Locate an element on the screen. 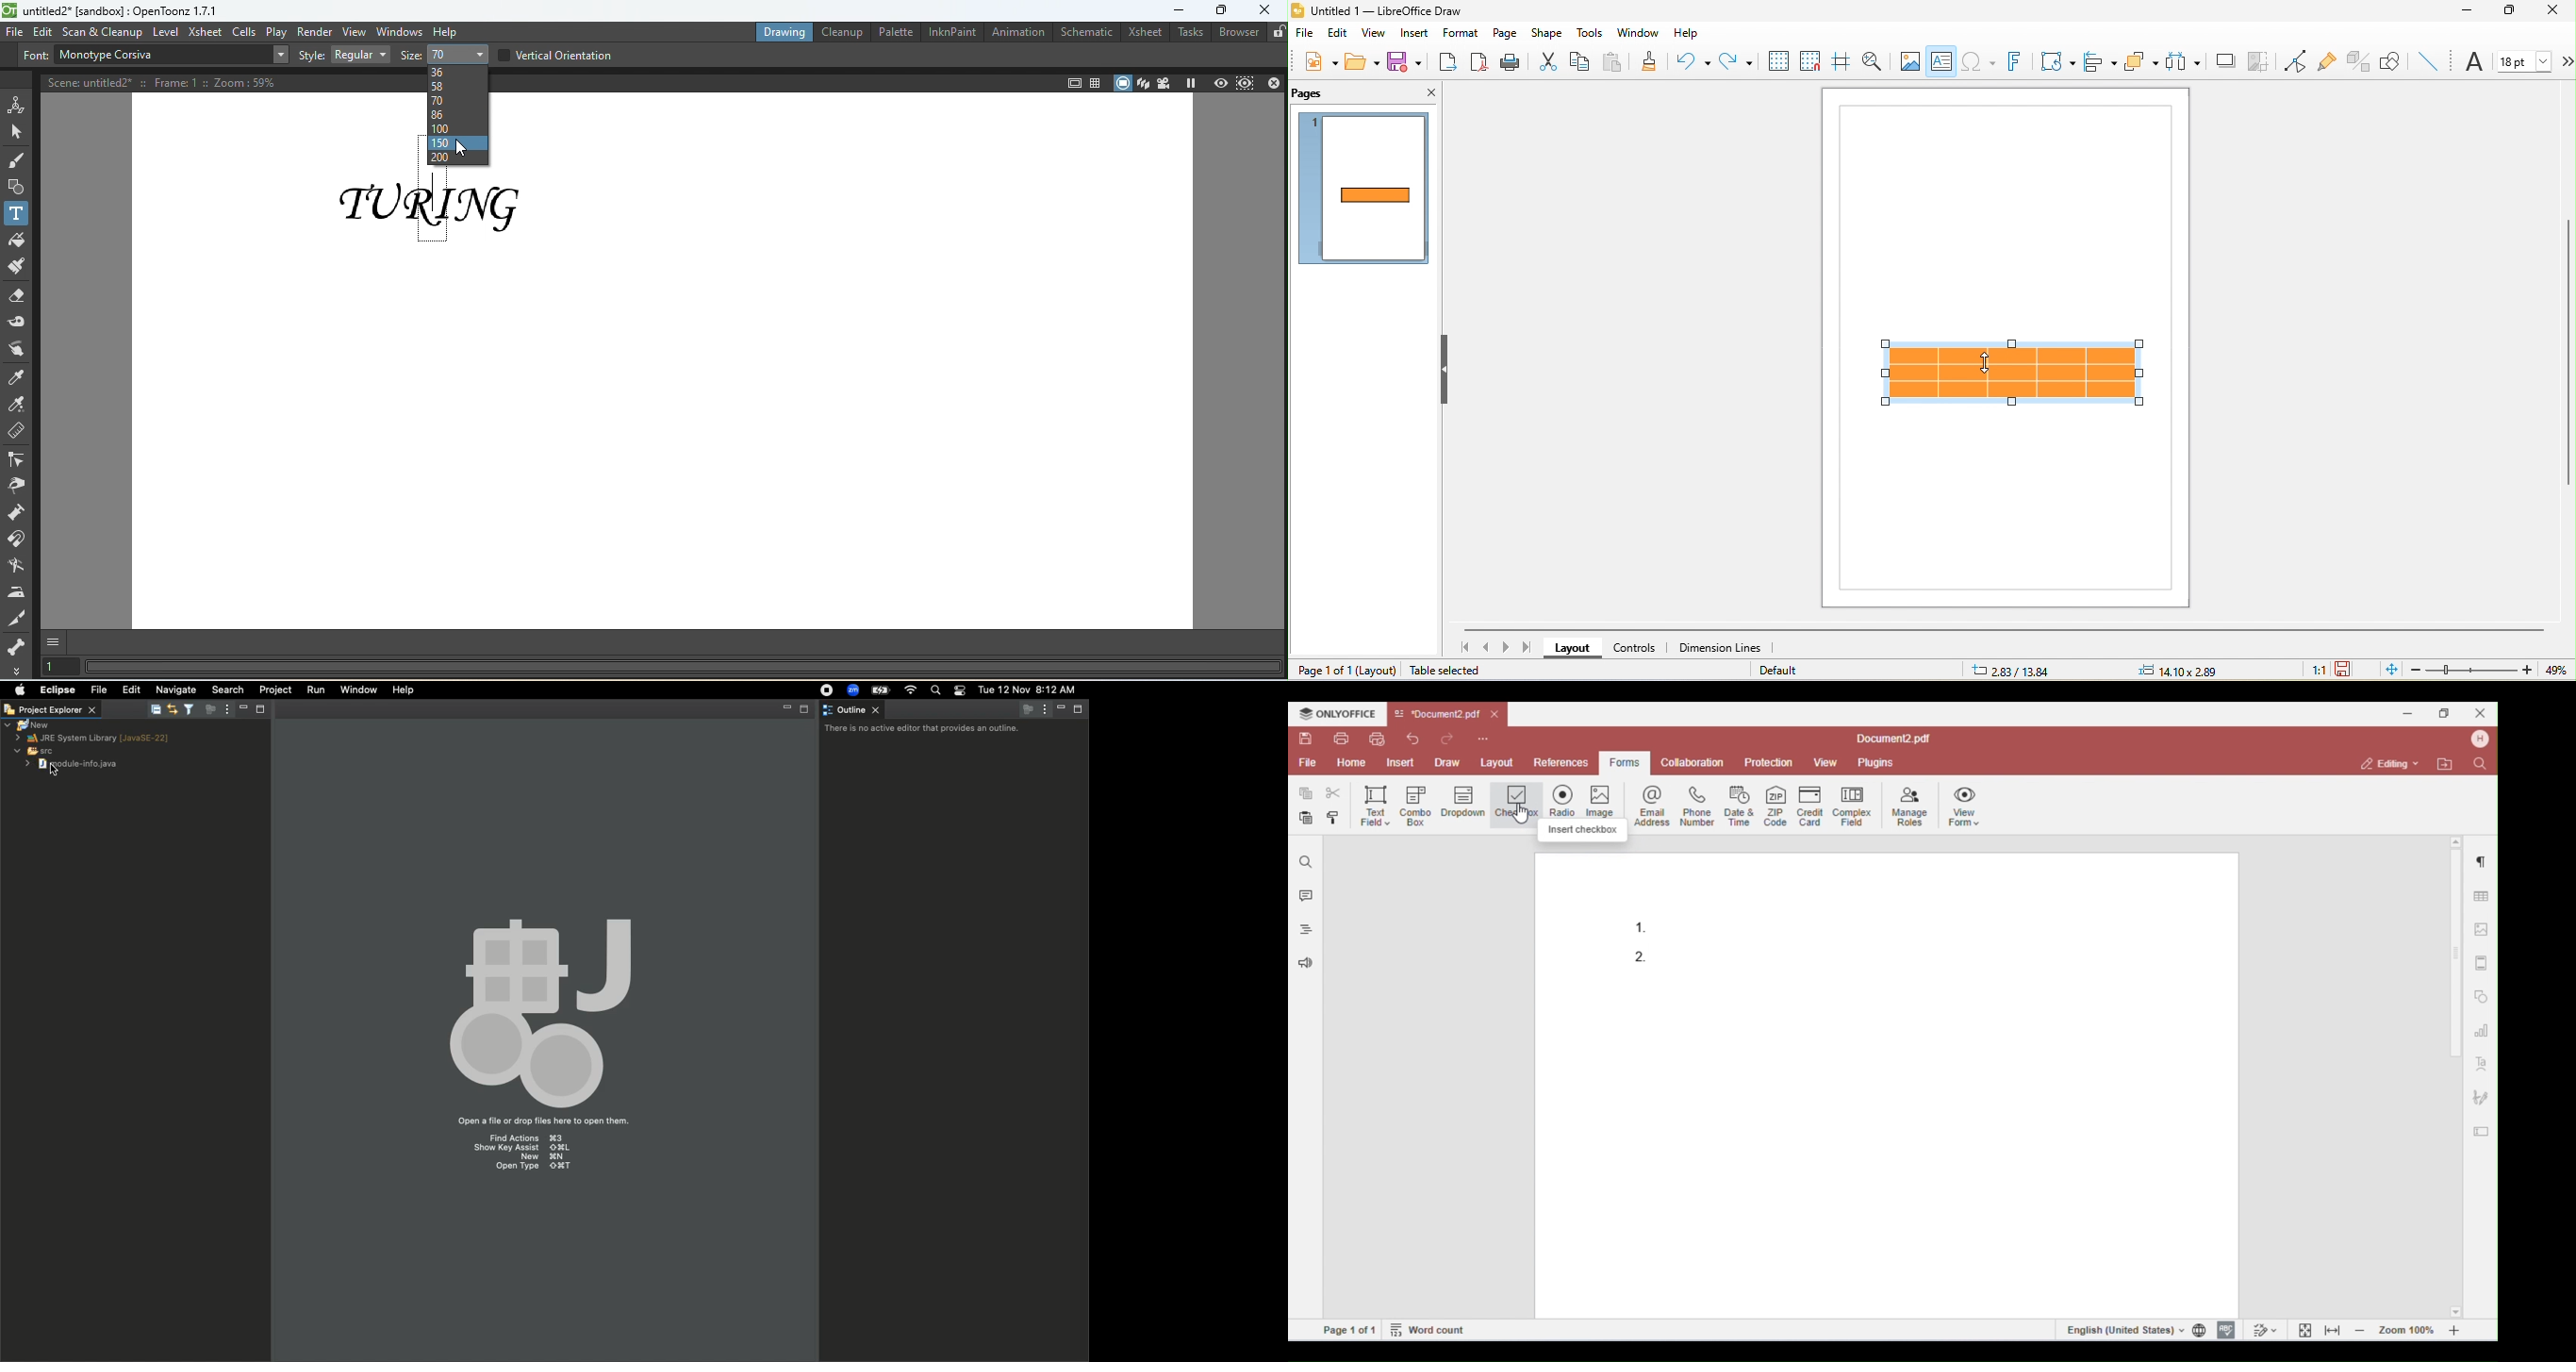  File is located at coordinates (98, 689).